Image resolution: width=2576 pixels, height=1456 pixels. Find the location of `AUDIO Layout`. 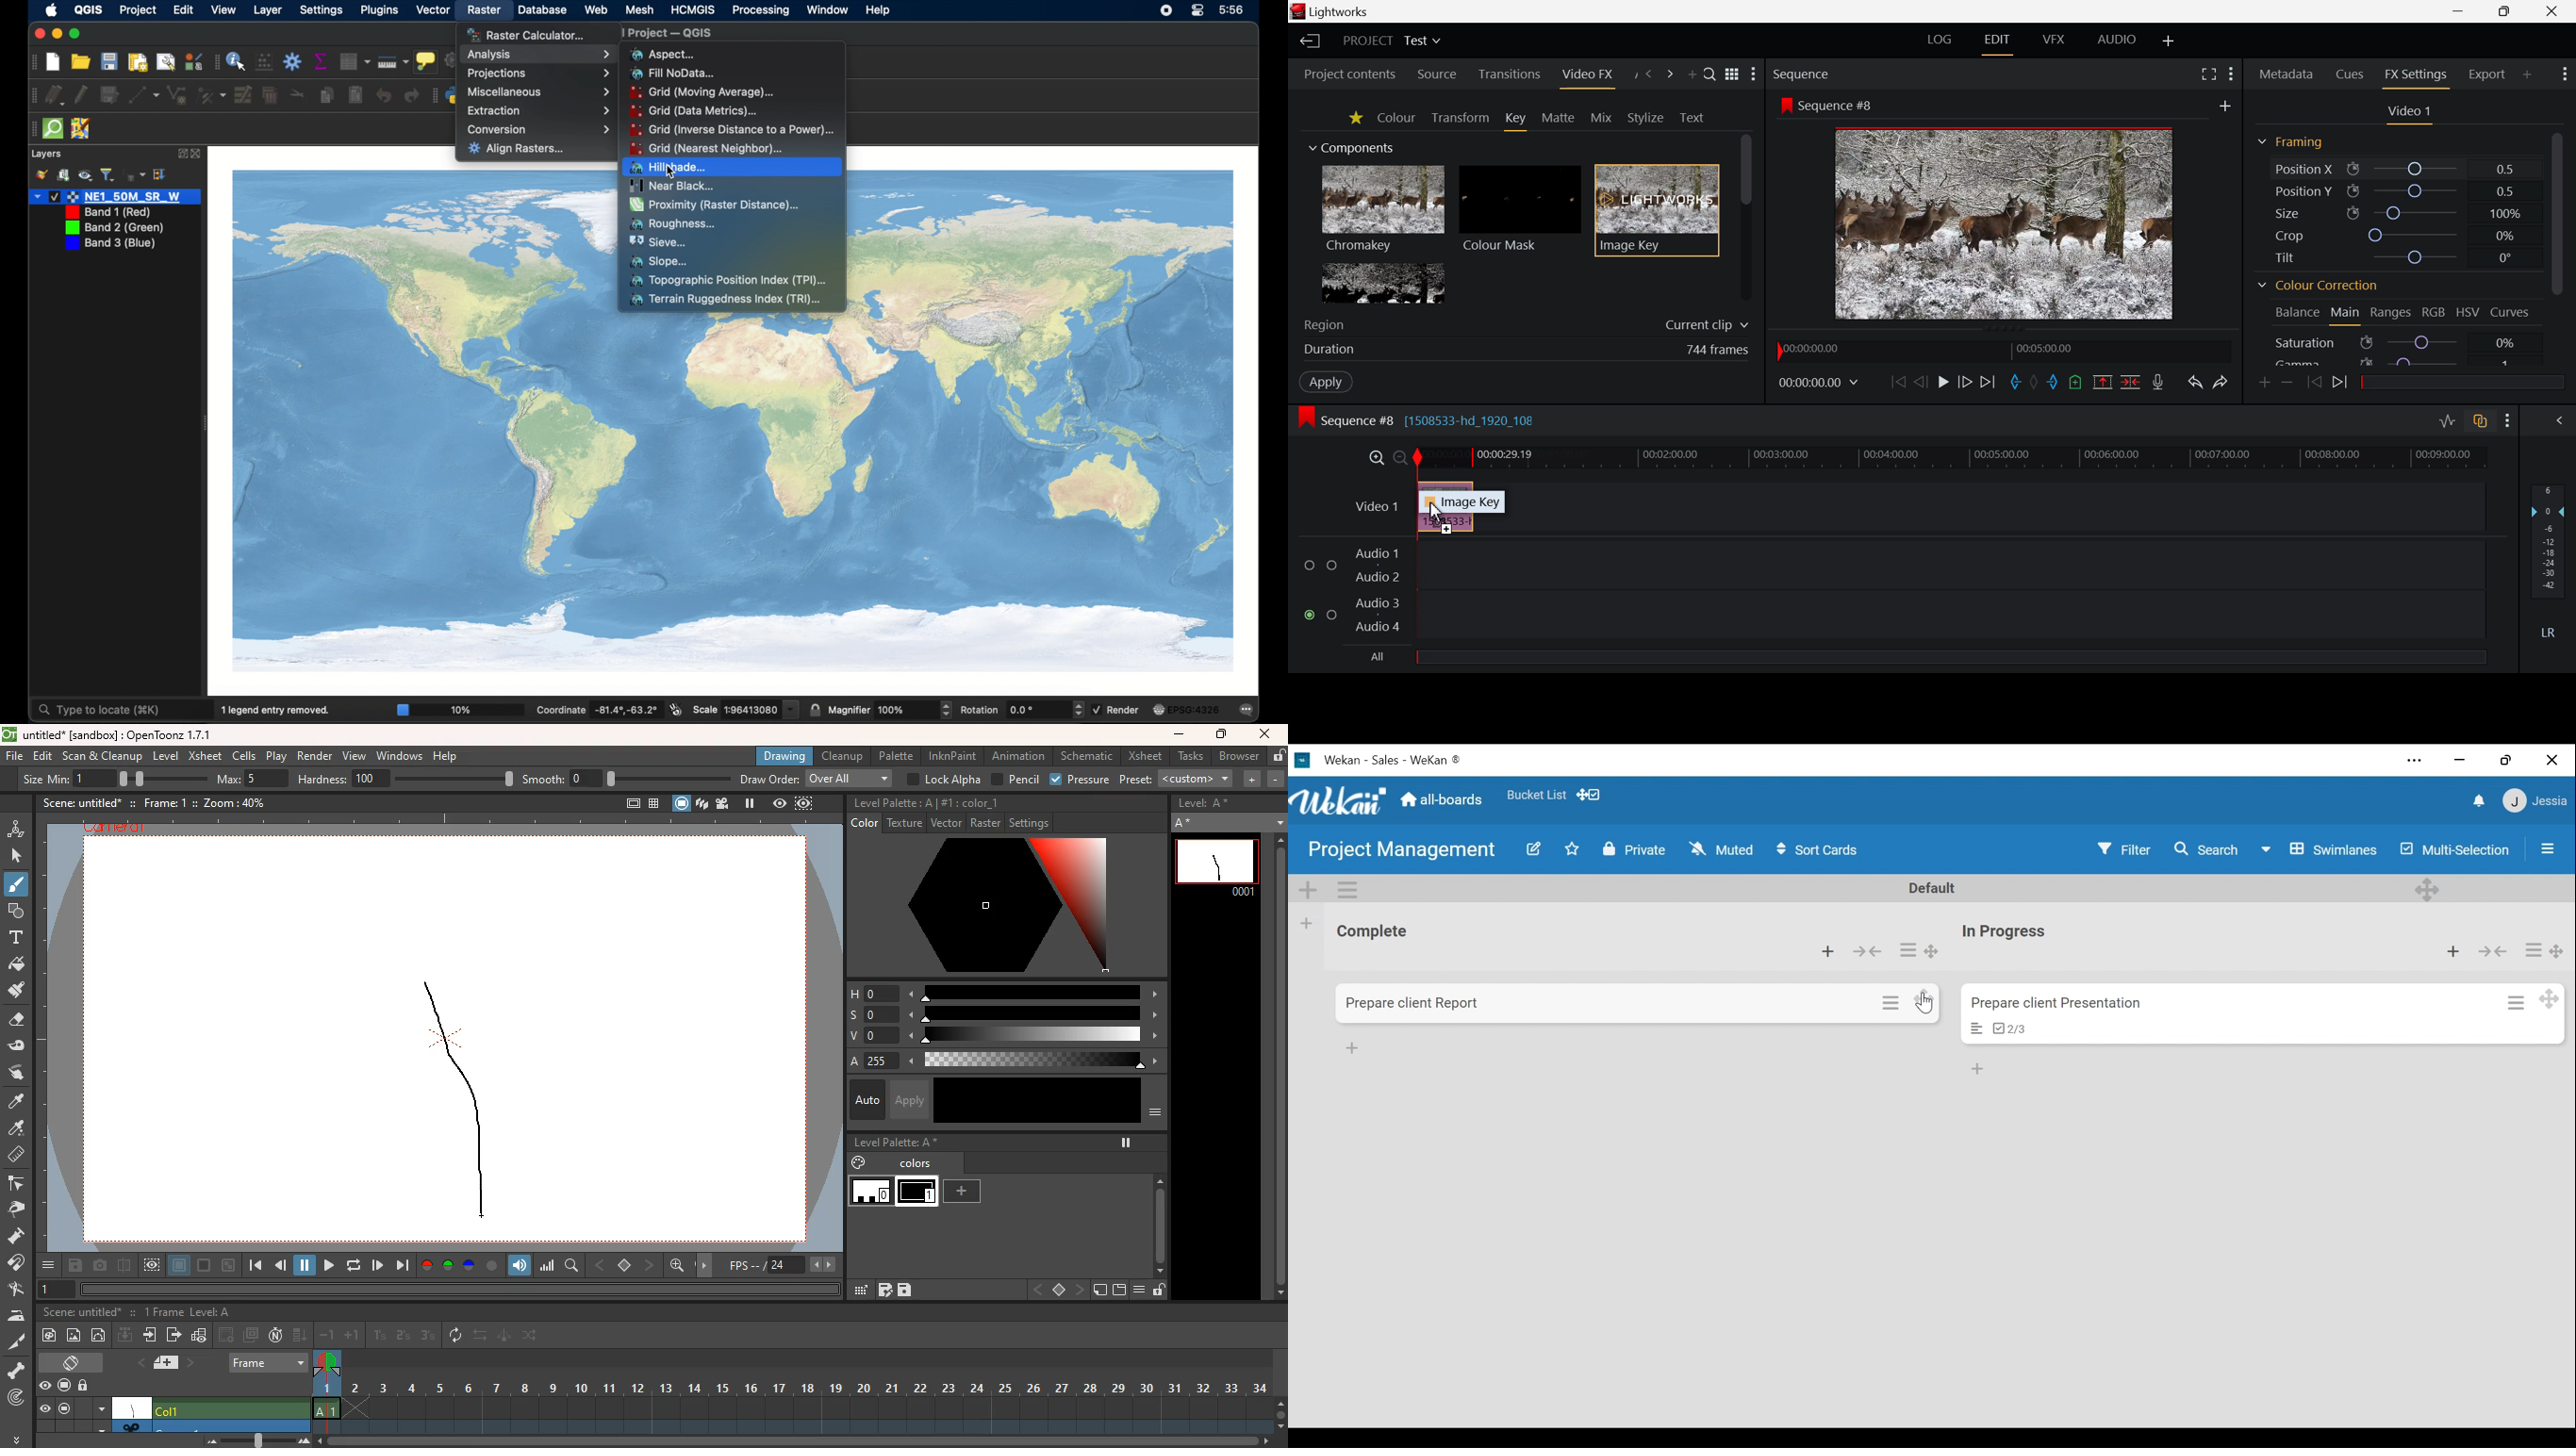

AUDIO Layout is located at coordinates (2117, 38).